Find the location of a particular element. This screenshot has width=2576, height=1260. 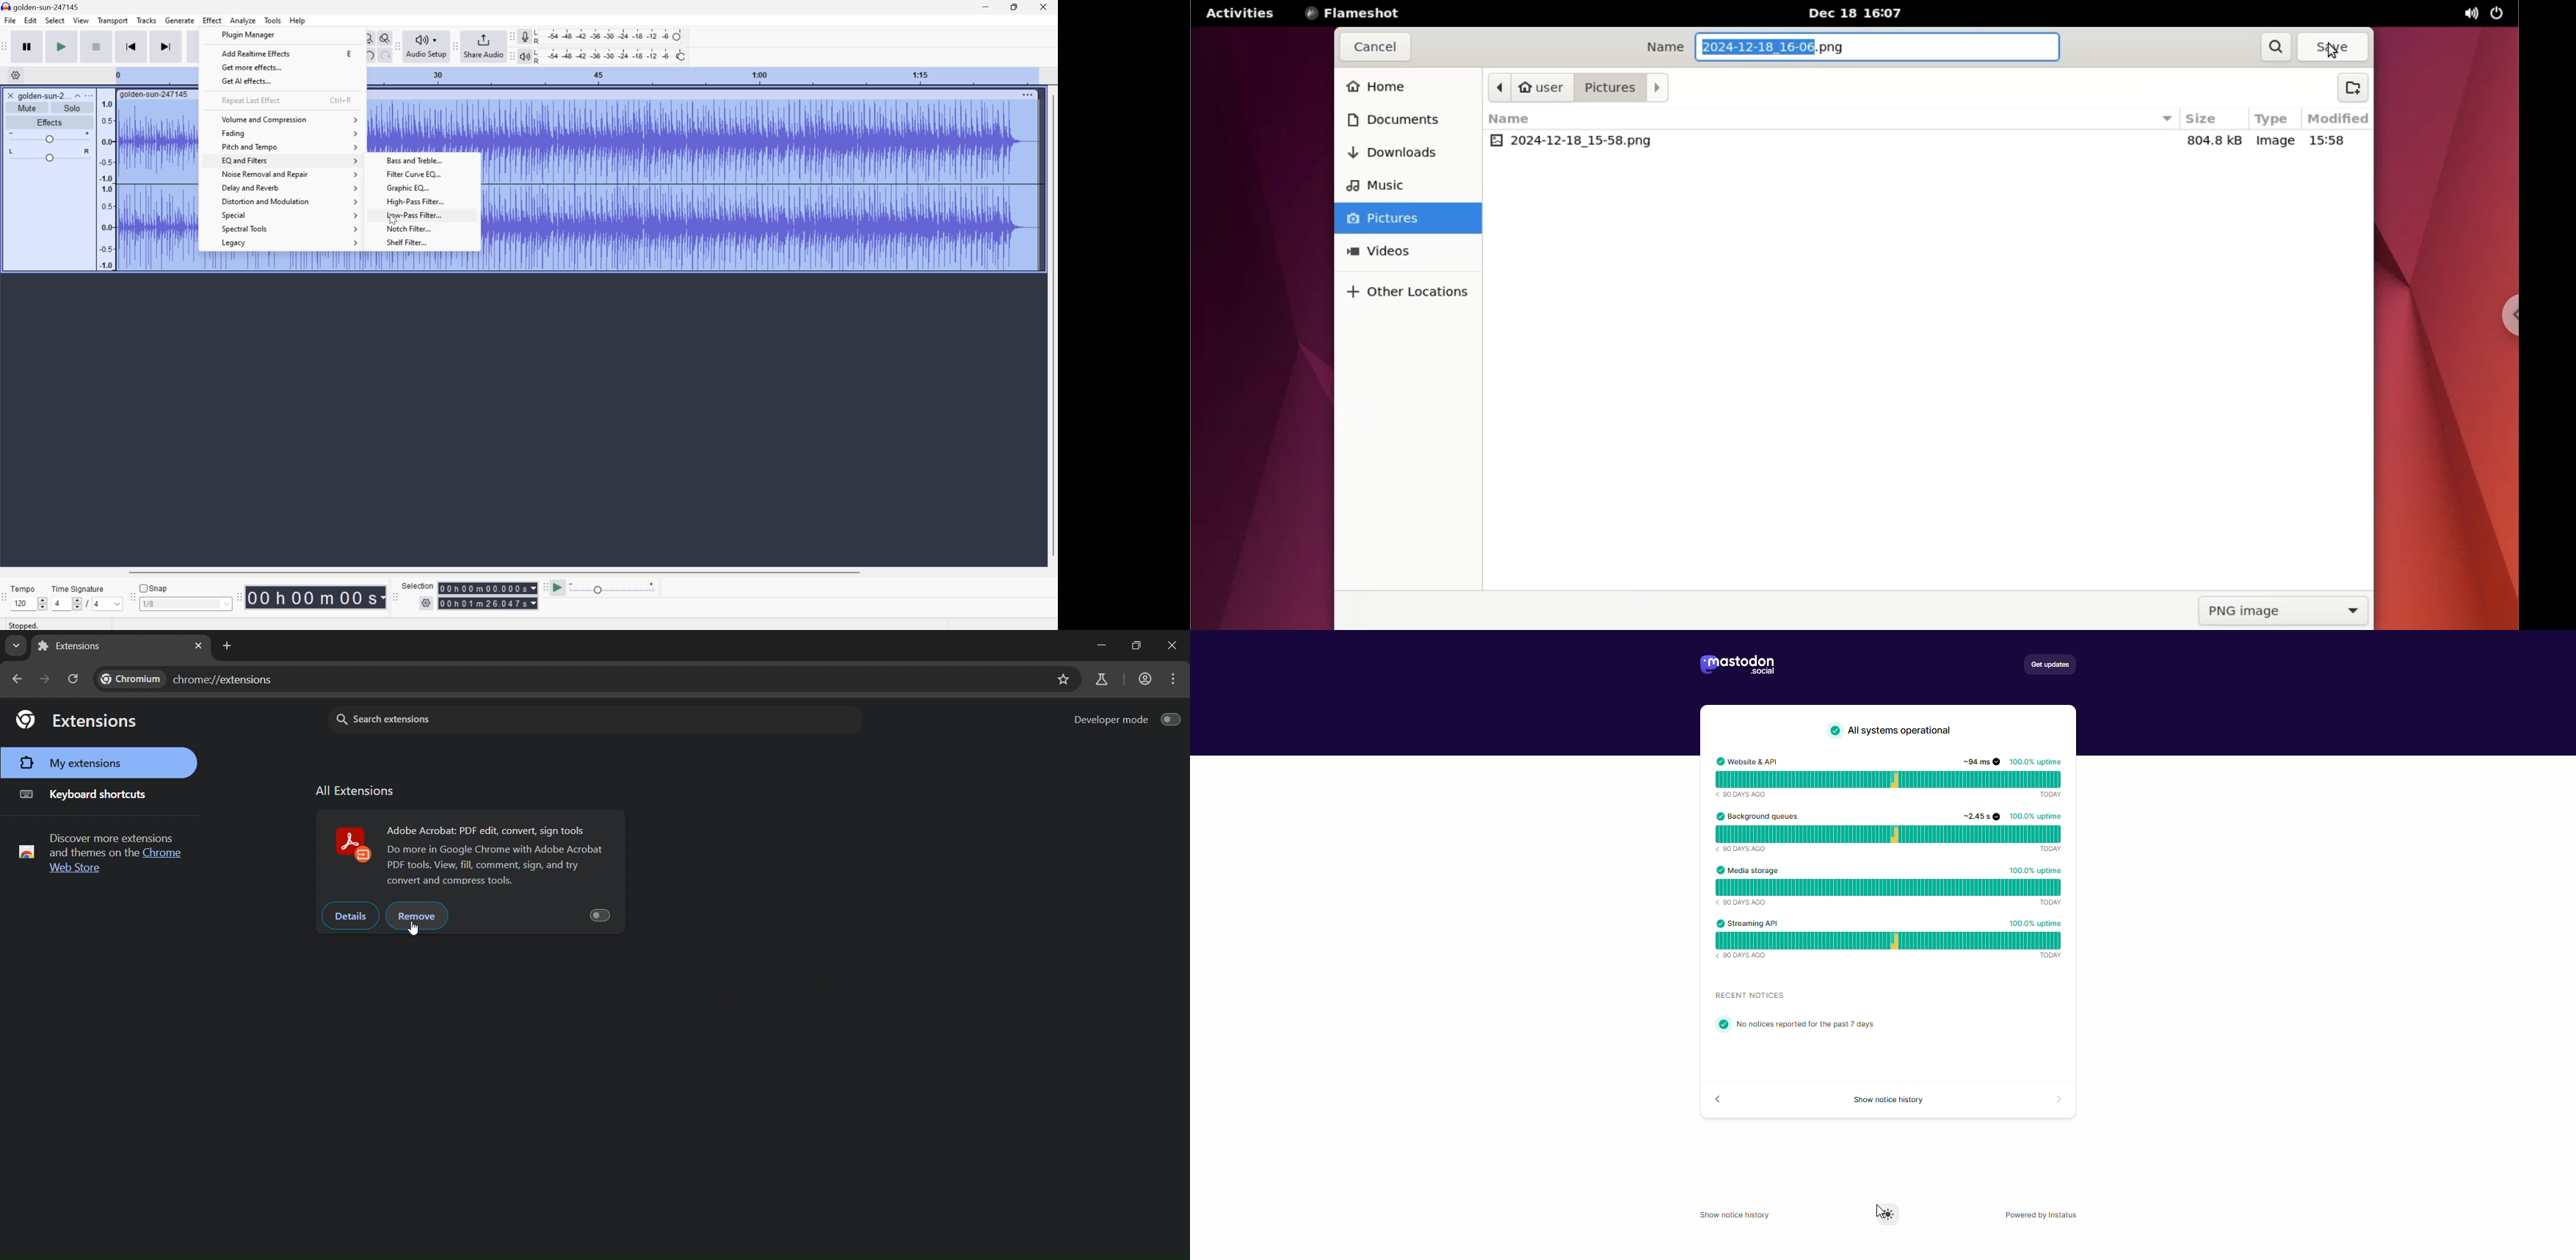

Undo is located at coordinates (368, 55).